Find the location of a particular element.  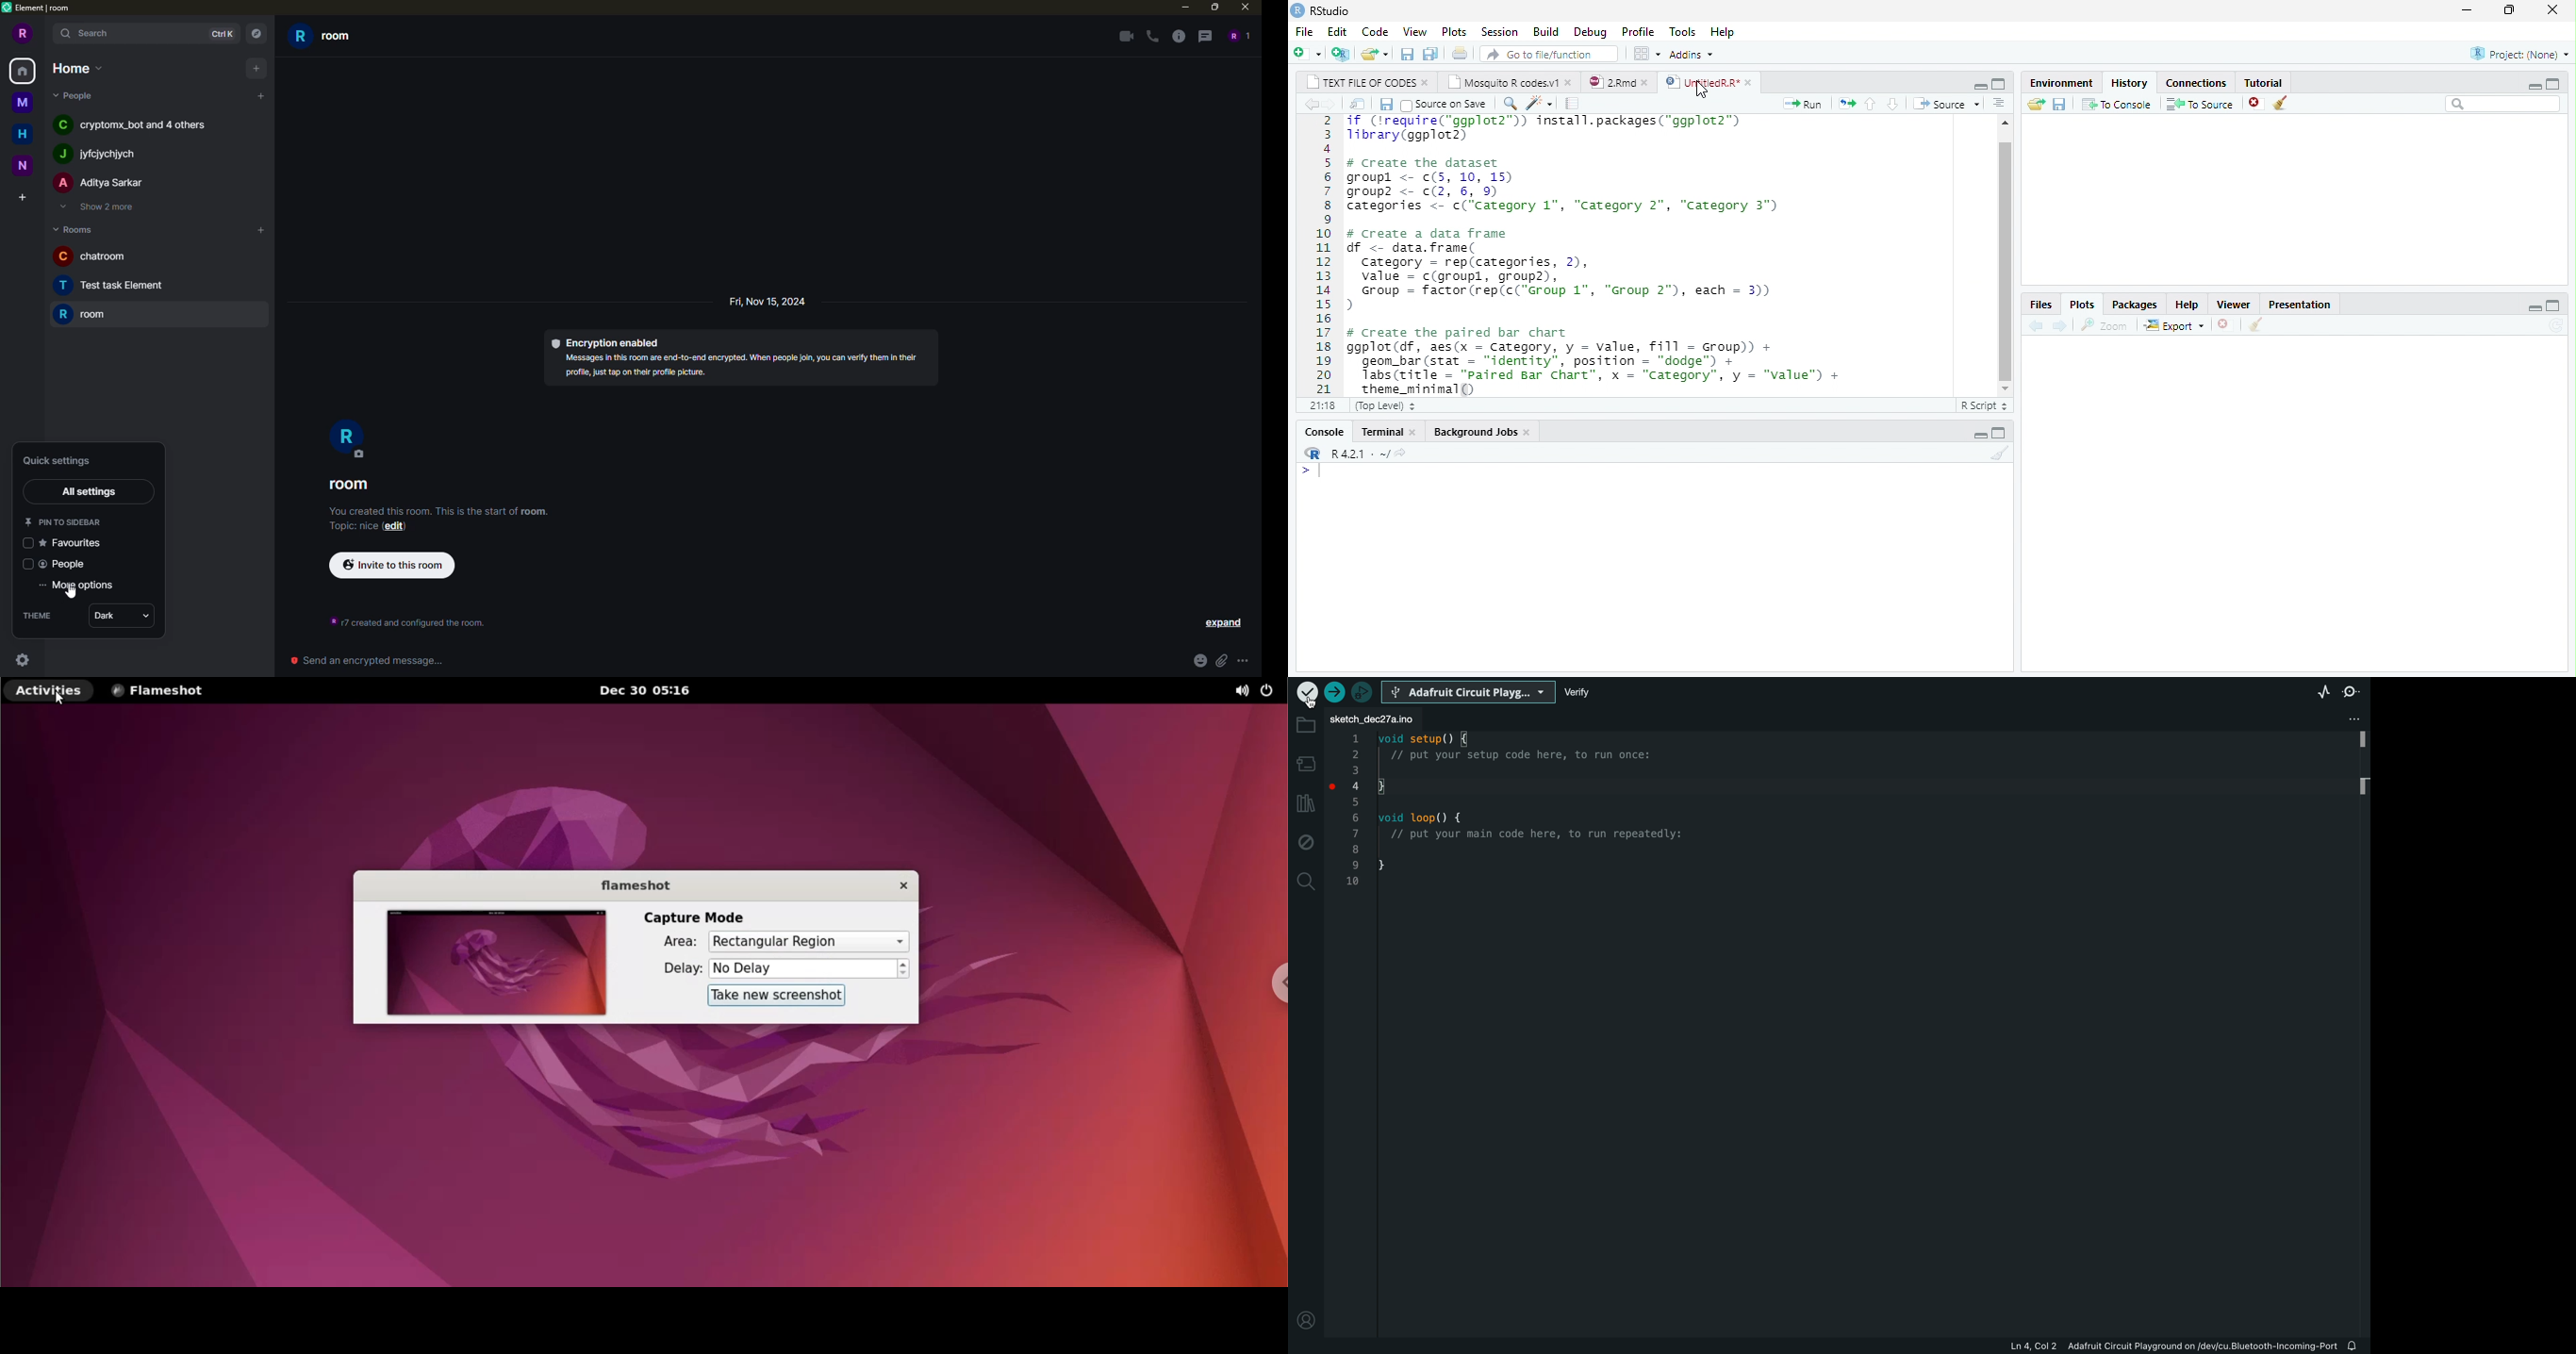

scroll bar is located at coordinates (2006, 261).